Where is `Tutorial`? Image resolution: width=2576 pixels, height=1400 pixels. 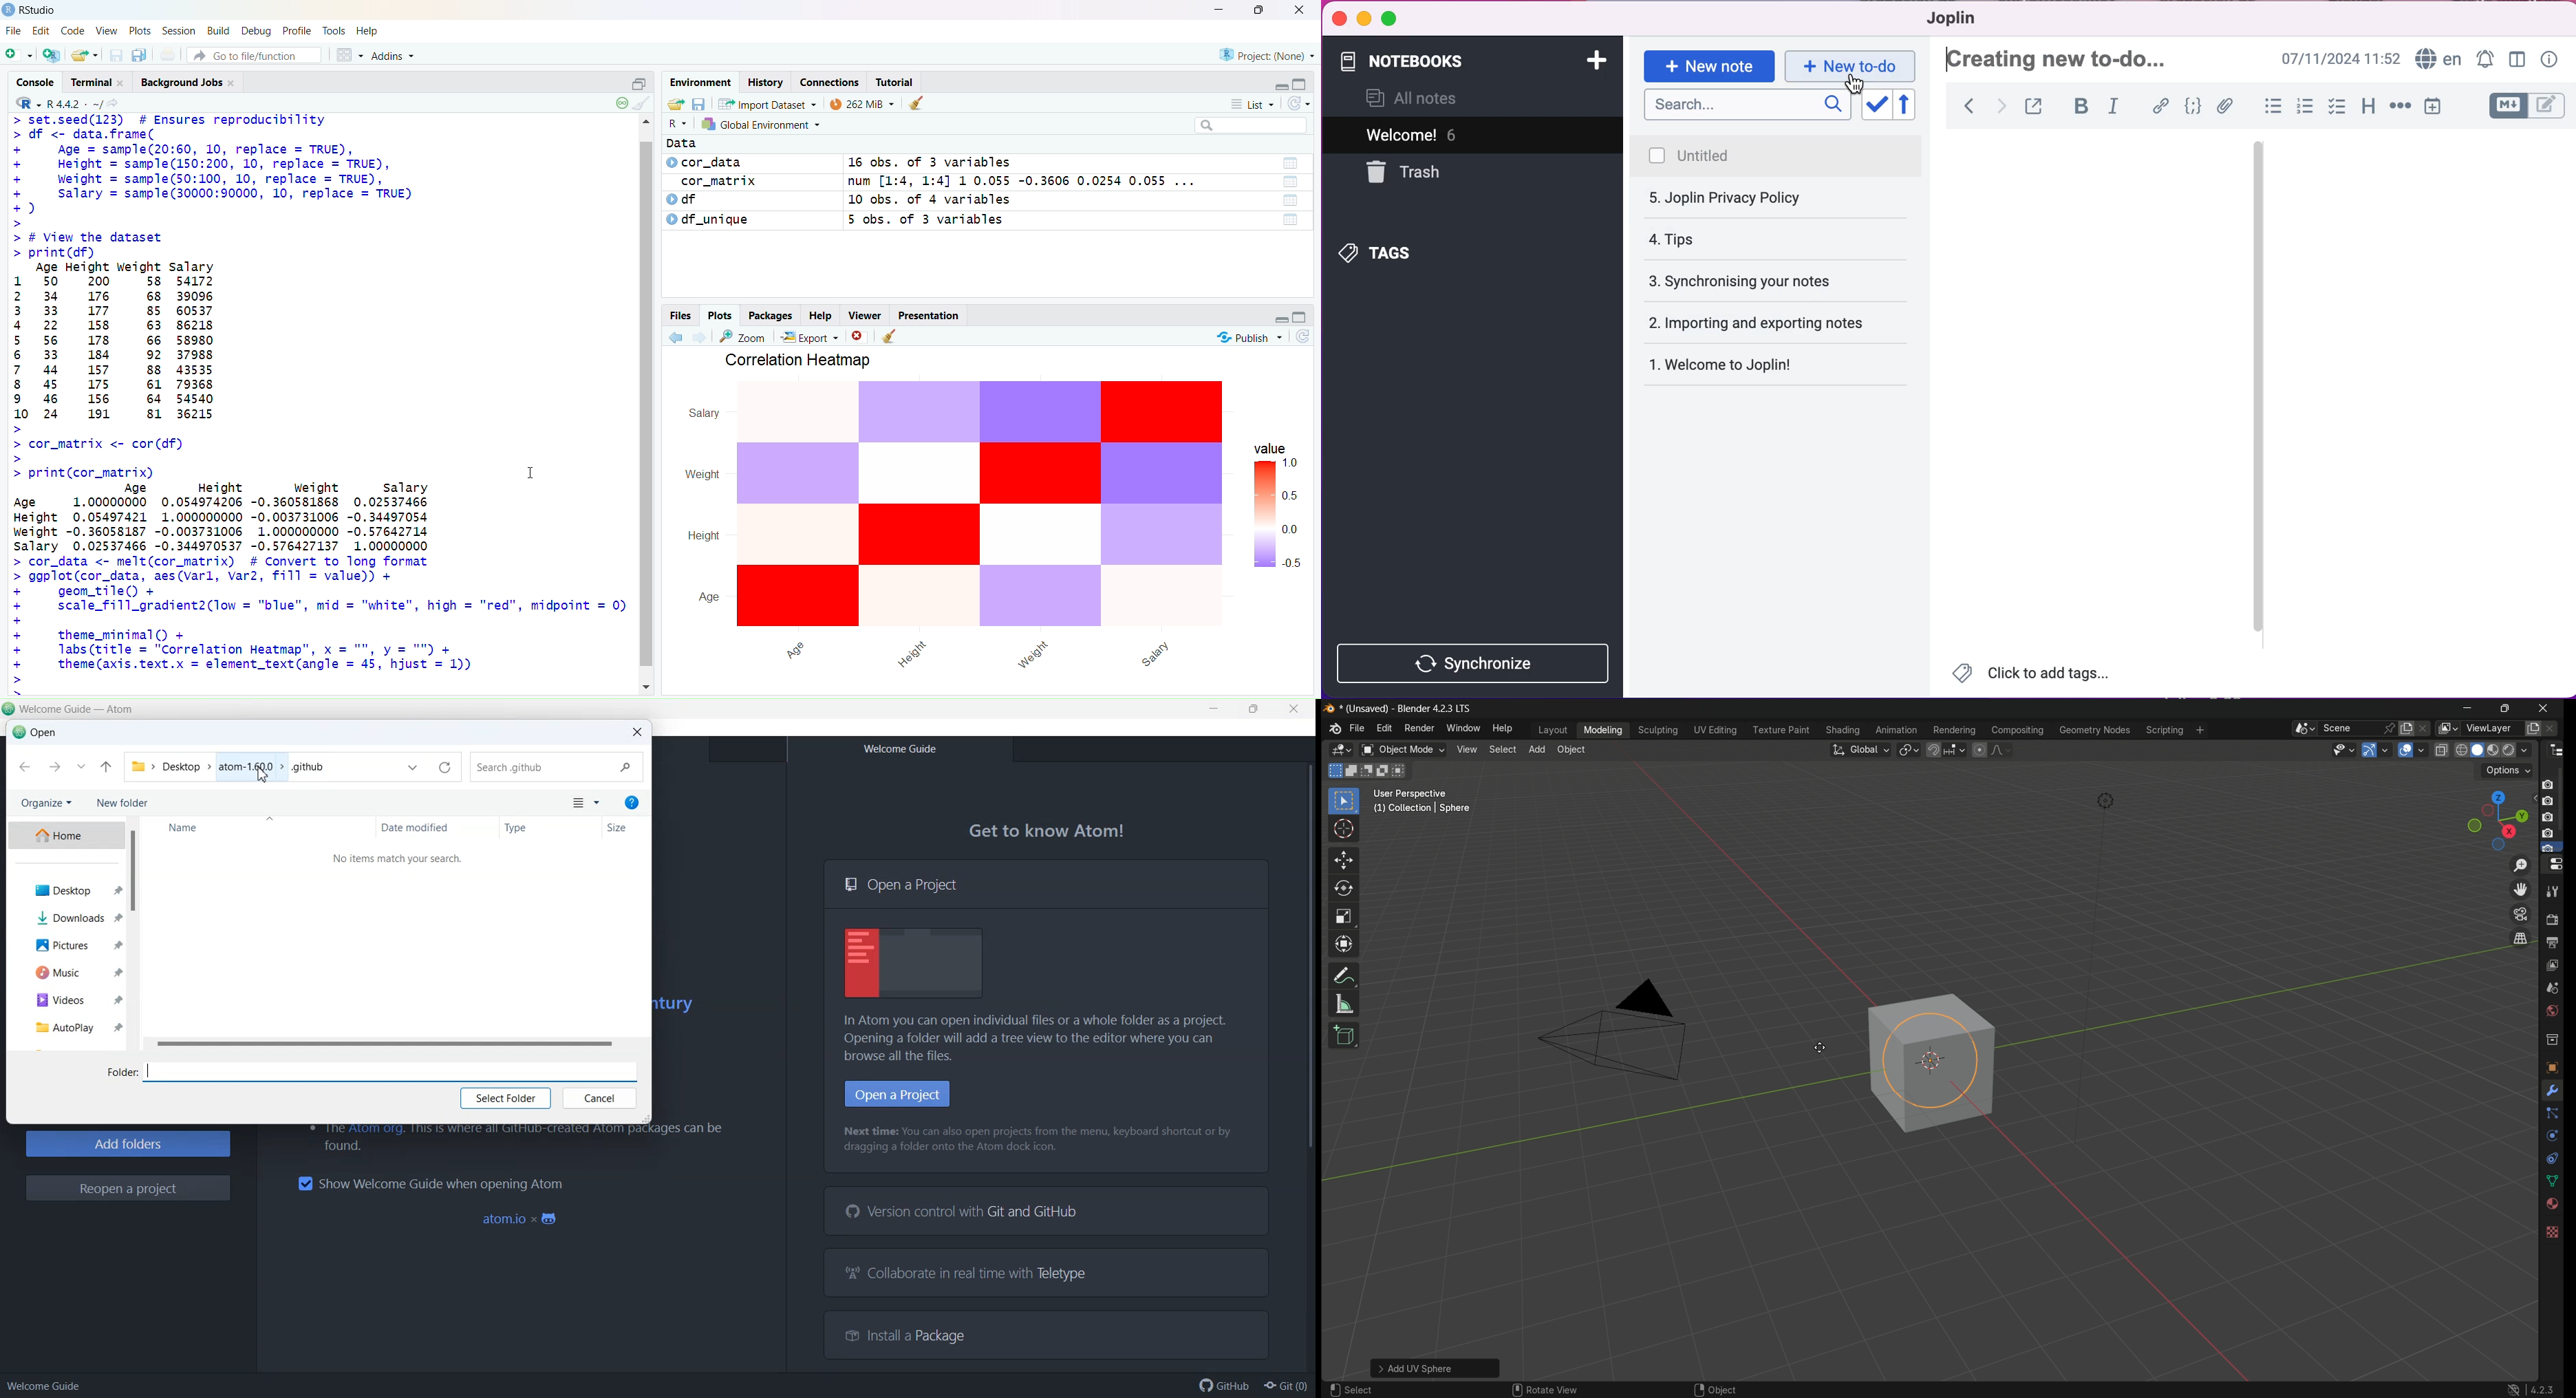
Tutorial is located at coordinates (897, 81).